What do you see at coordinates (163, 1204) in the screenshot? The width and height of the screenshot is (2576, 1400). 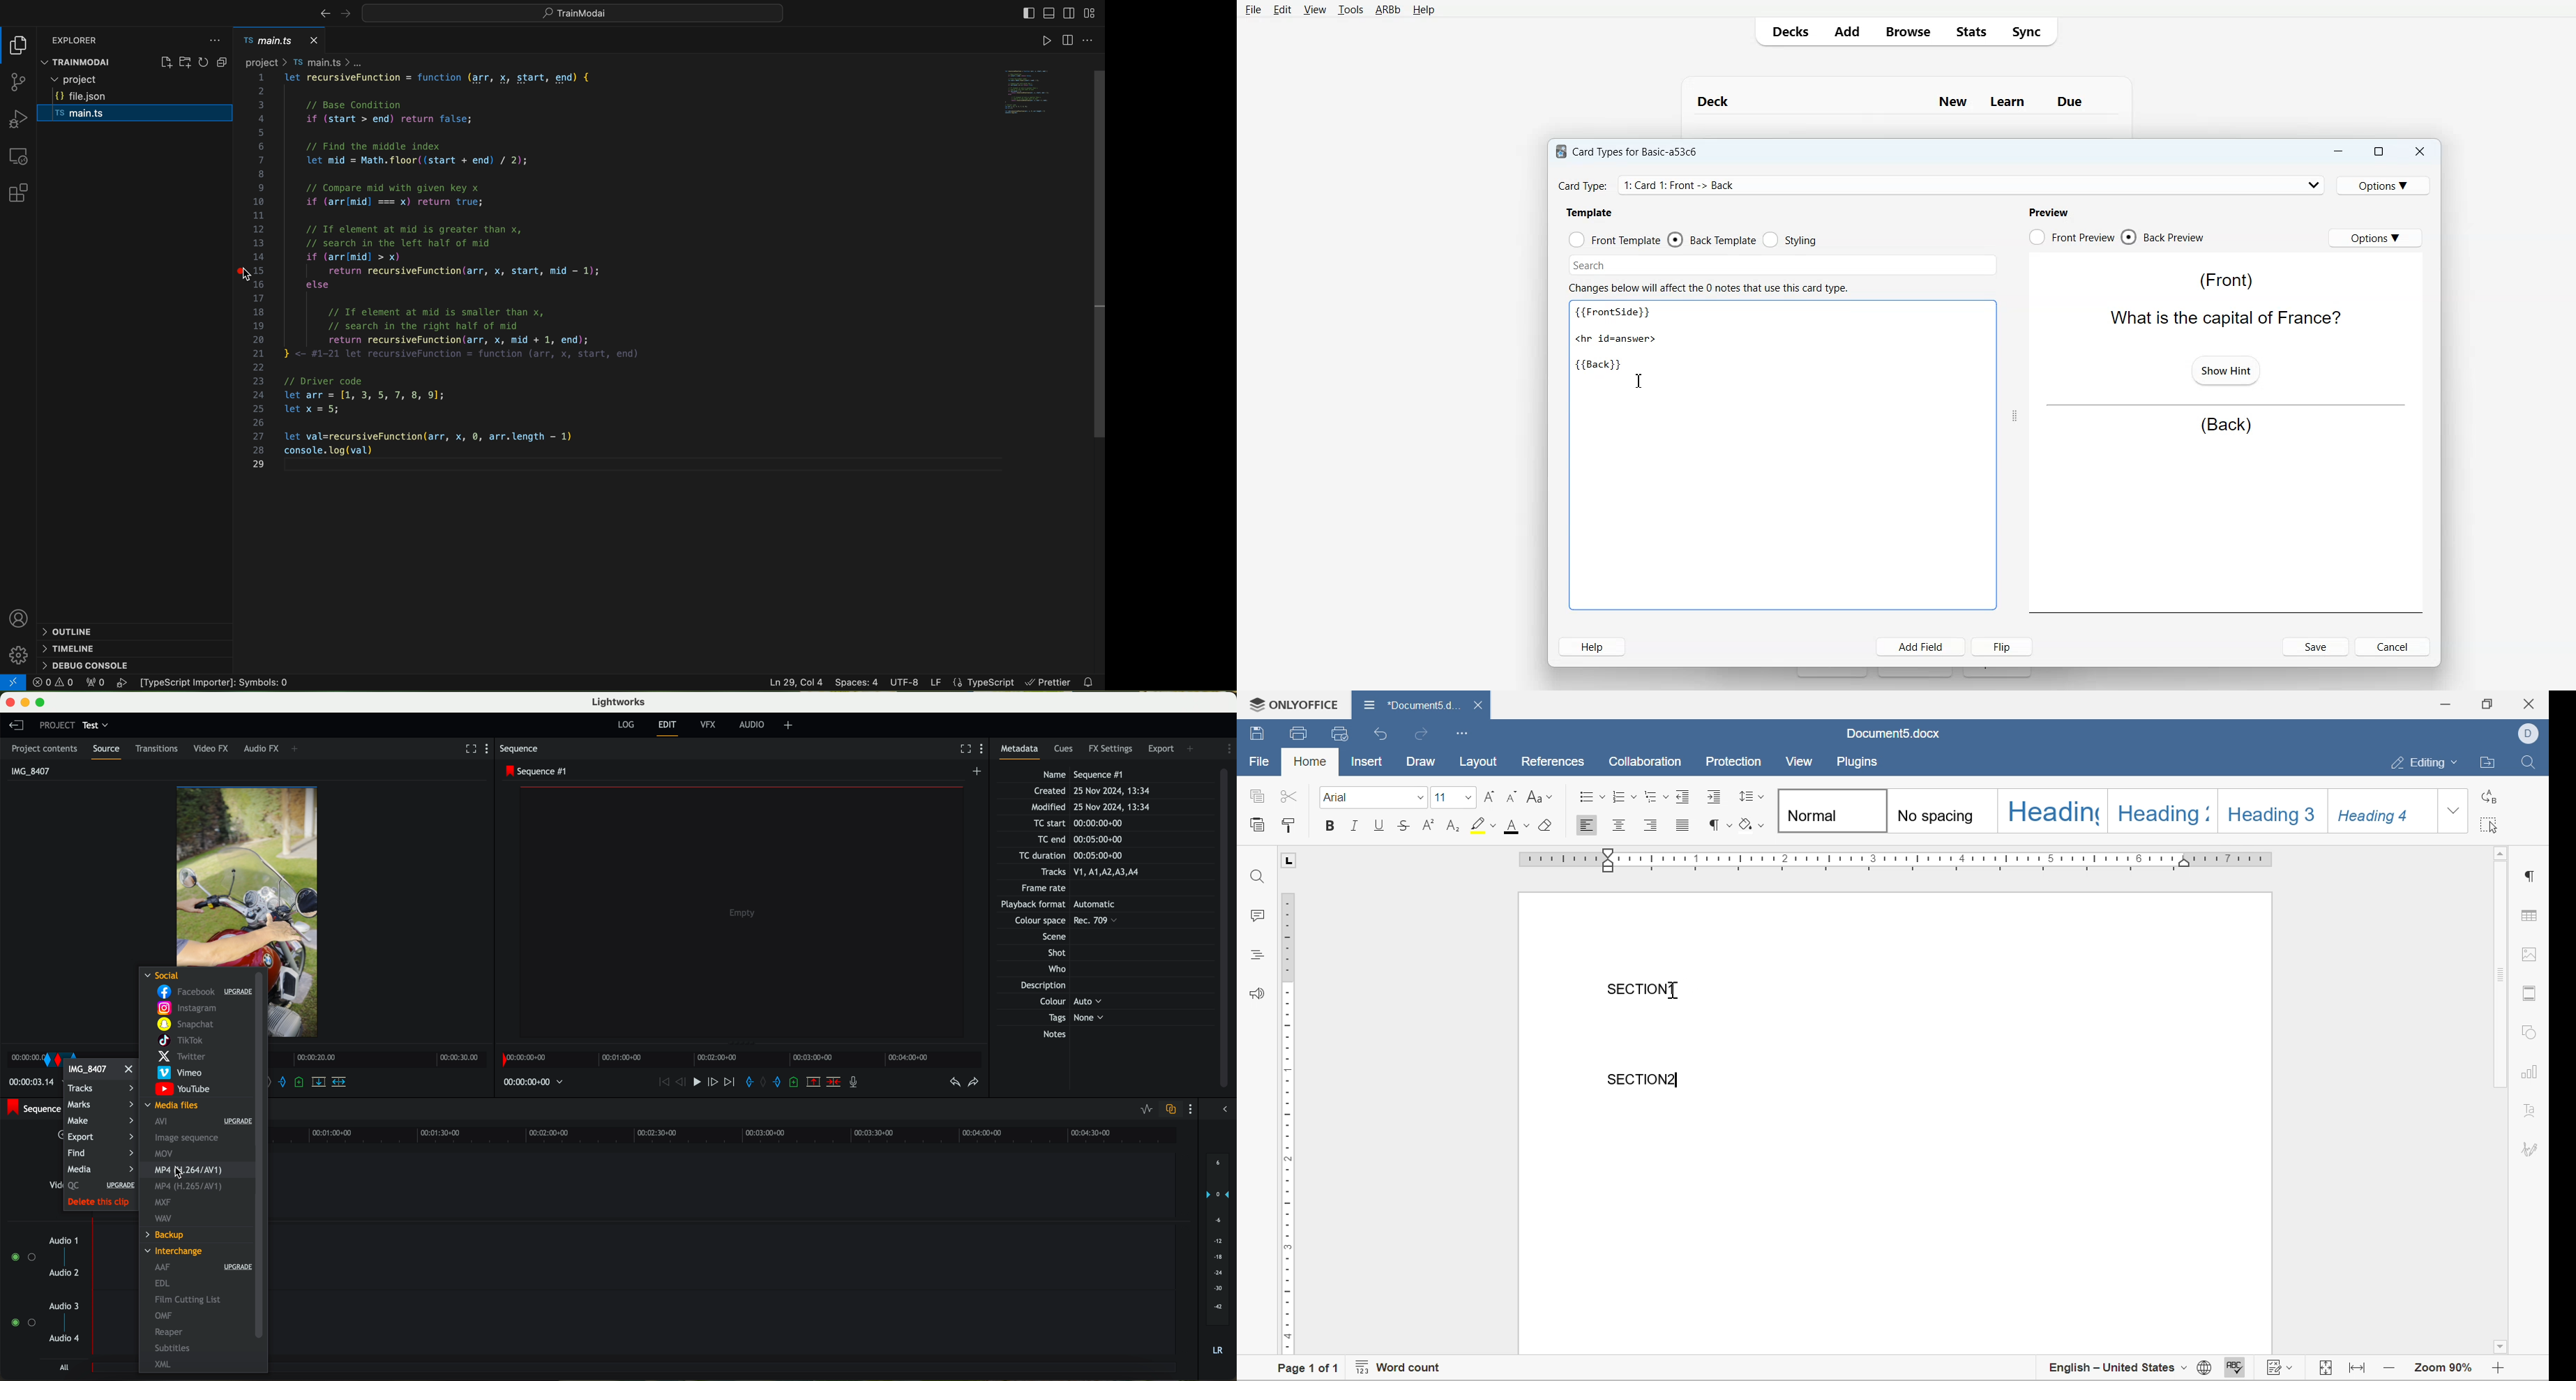 I see `MXF` at bounding box center [163, 1204].